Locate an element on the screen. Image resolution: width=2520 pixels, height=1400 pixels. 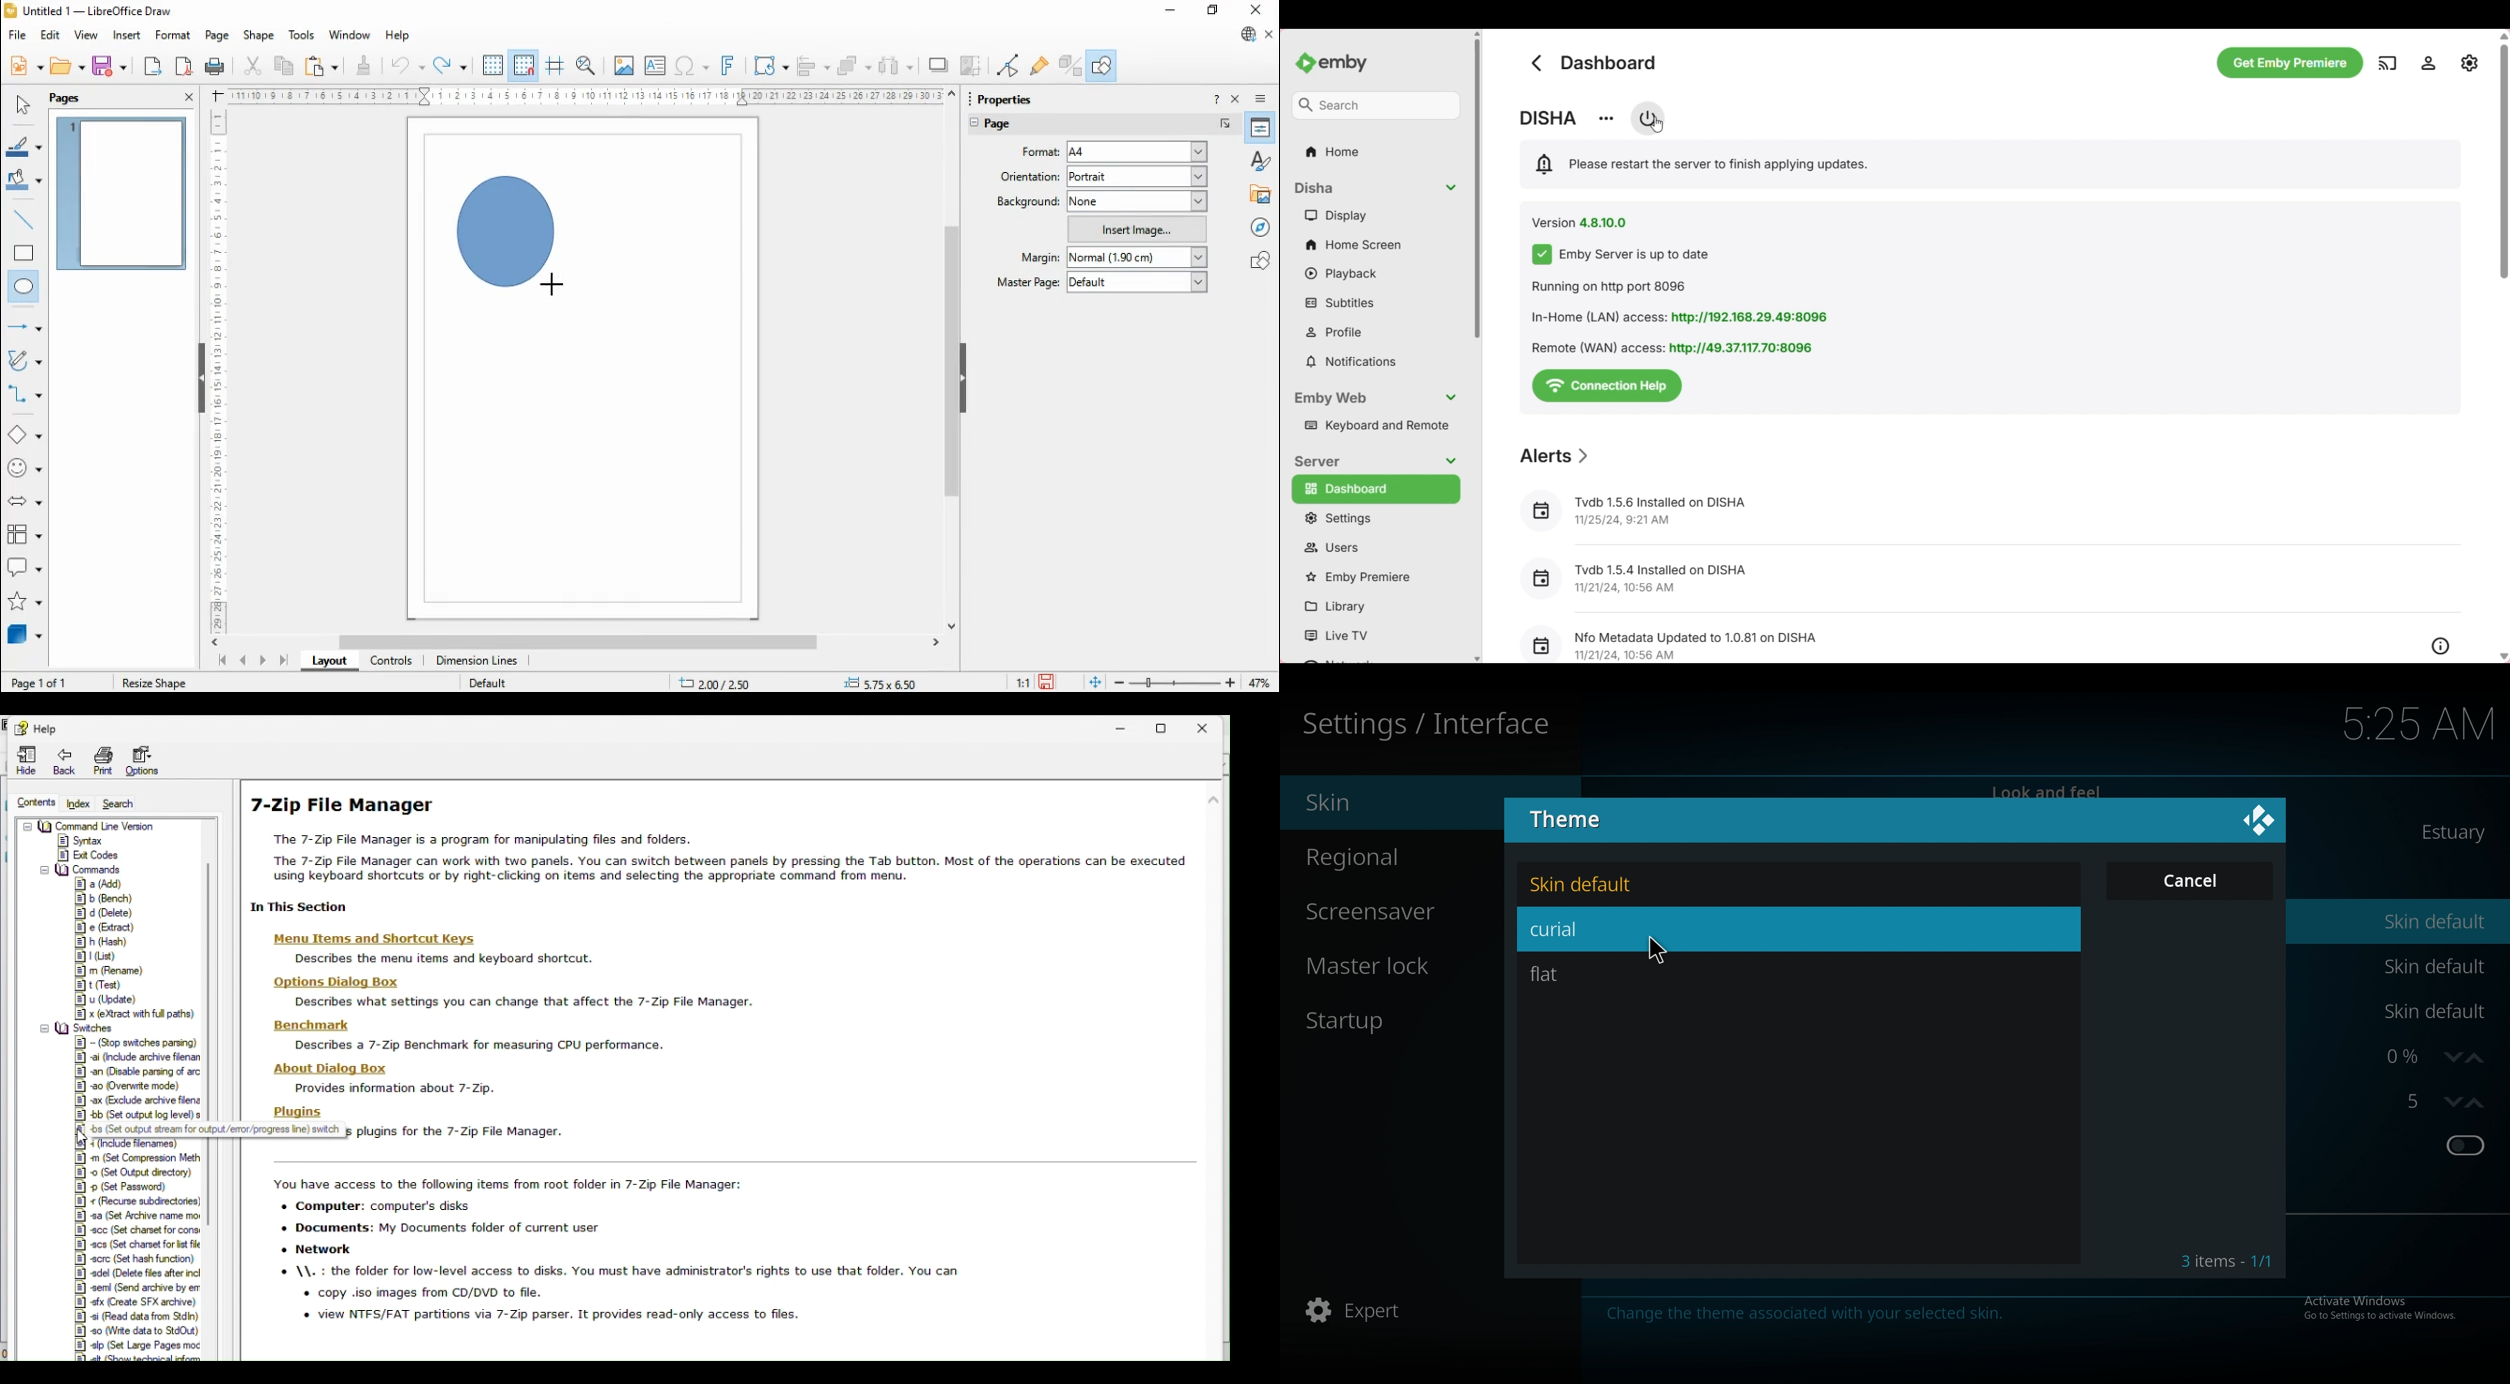
background is located at coordinates (1028, 201).